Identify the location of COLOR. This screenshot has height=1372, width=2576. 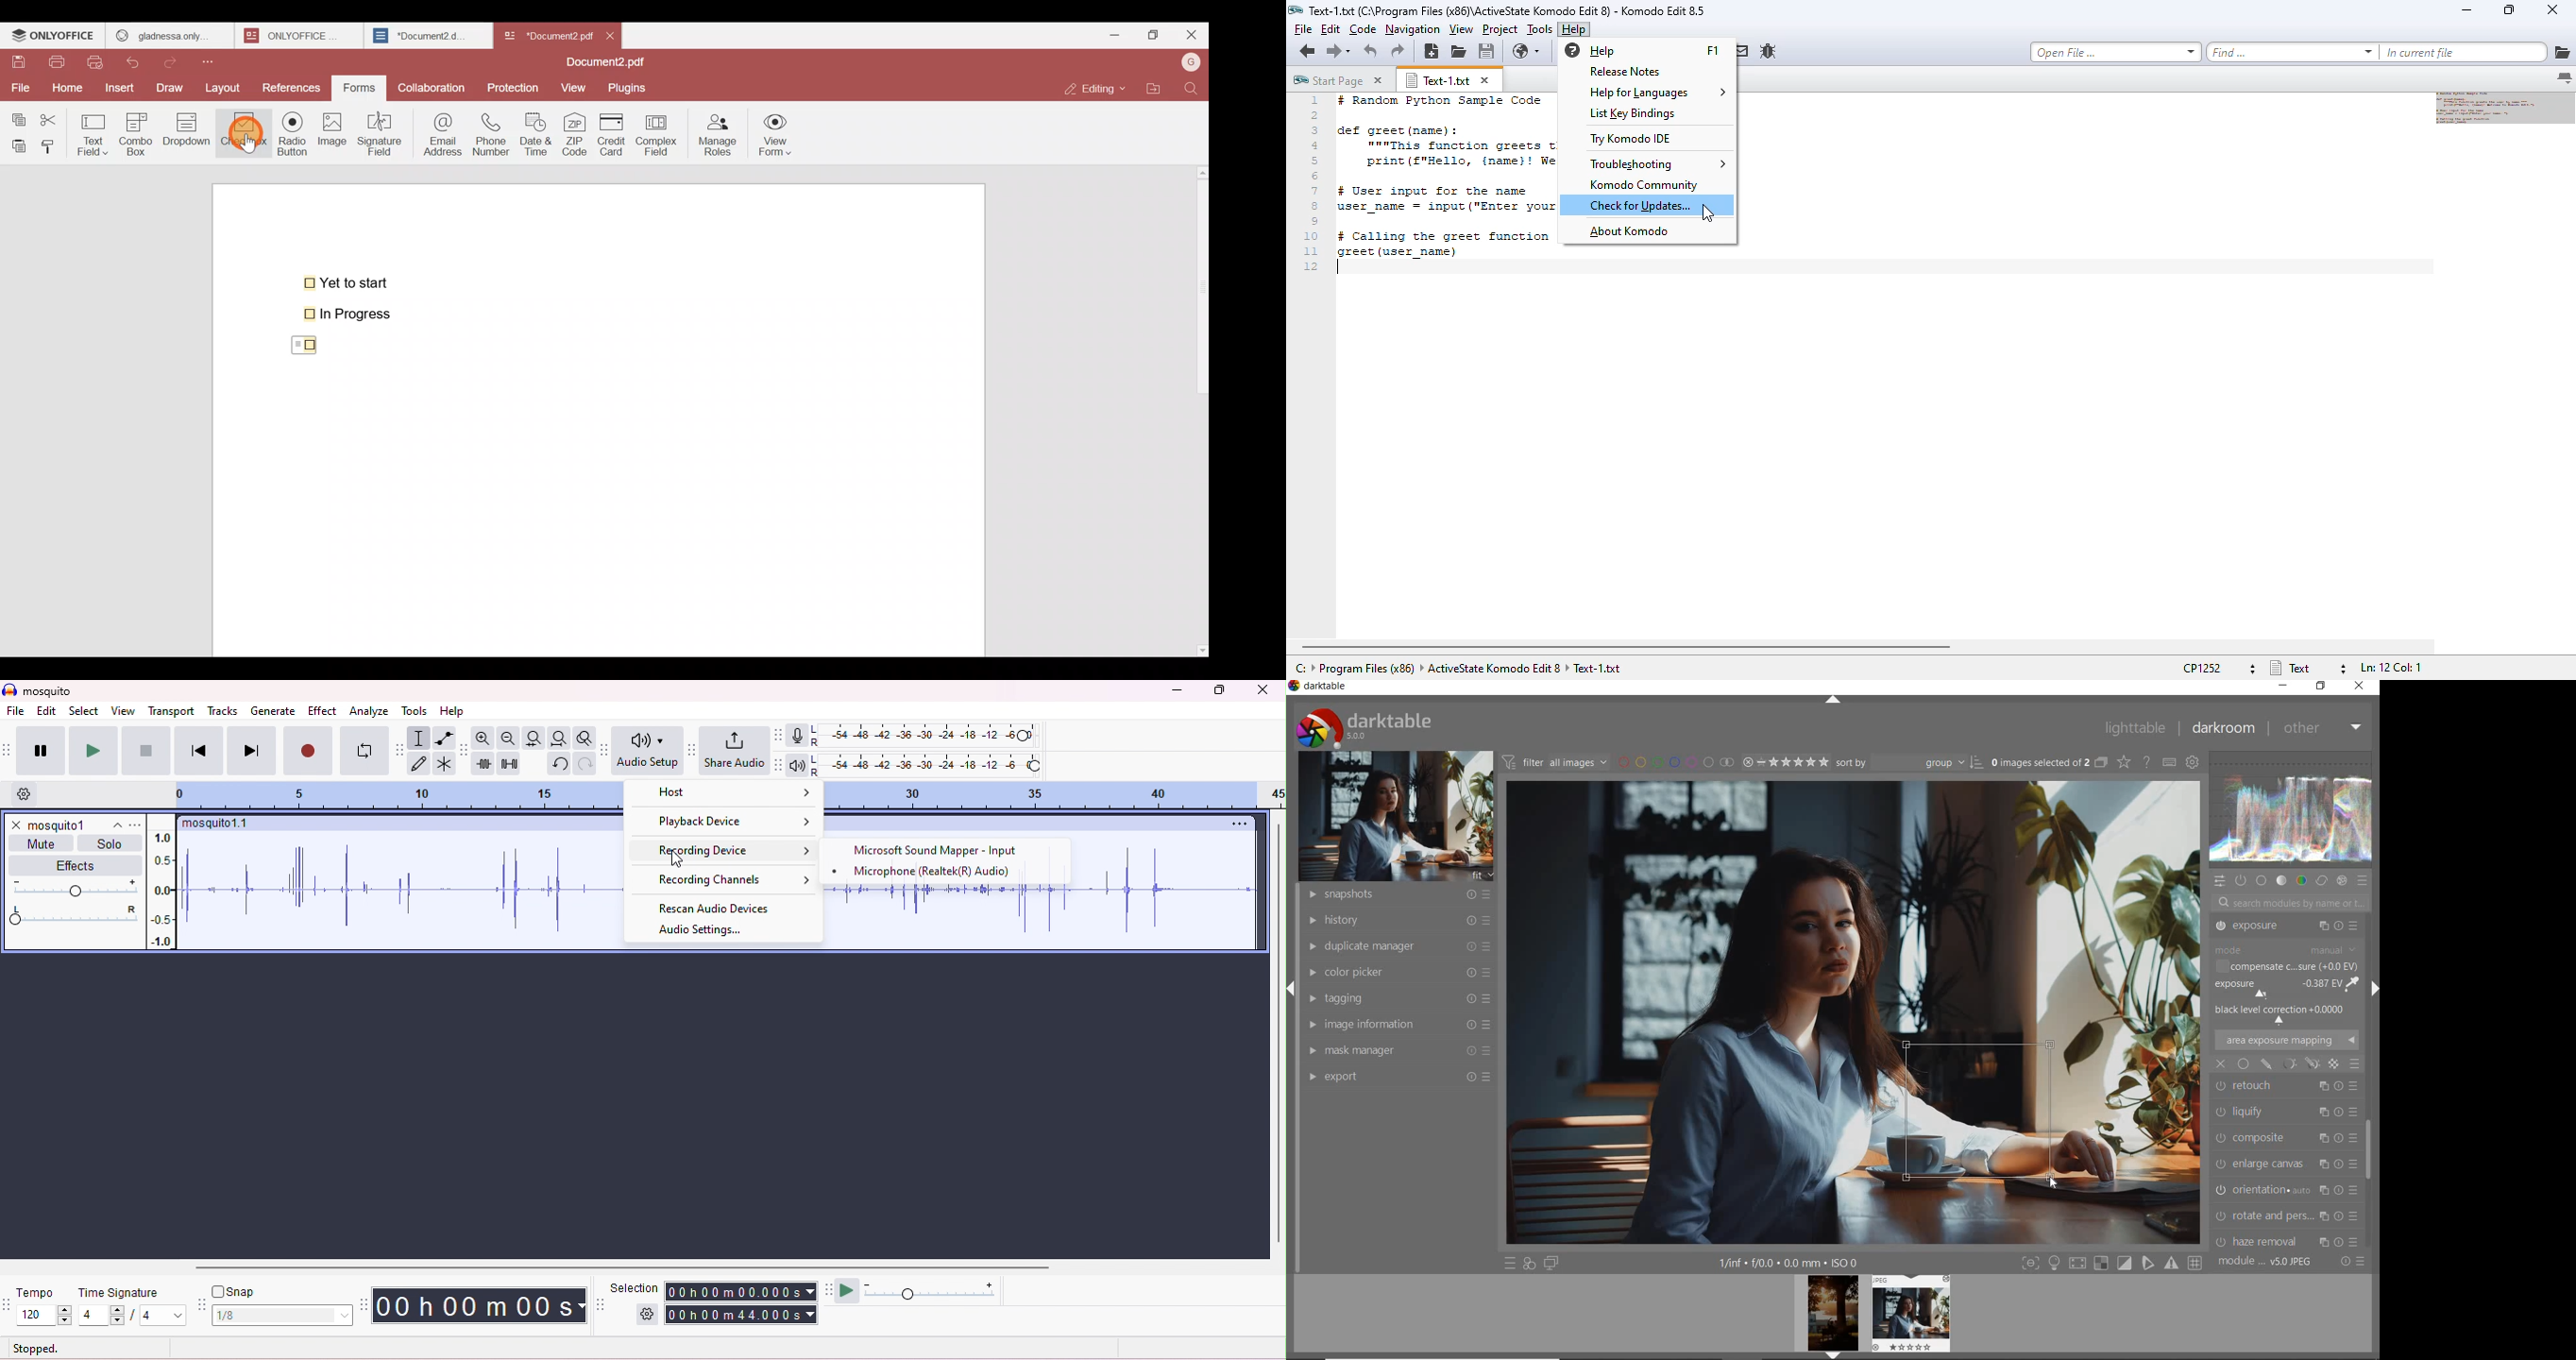
(2301, 881).